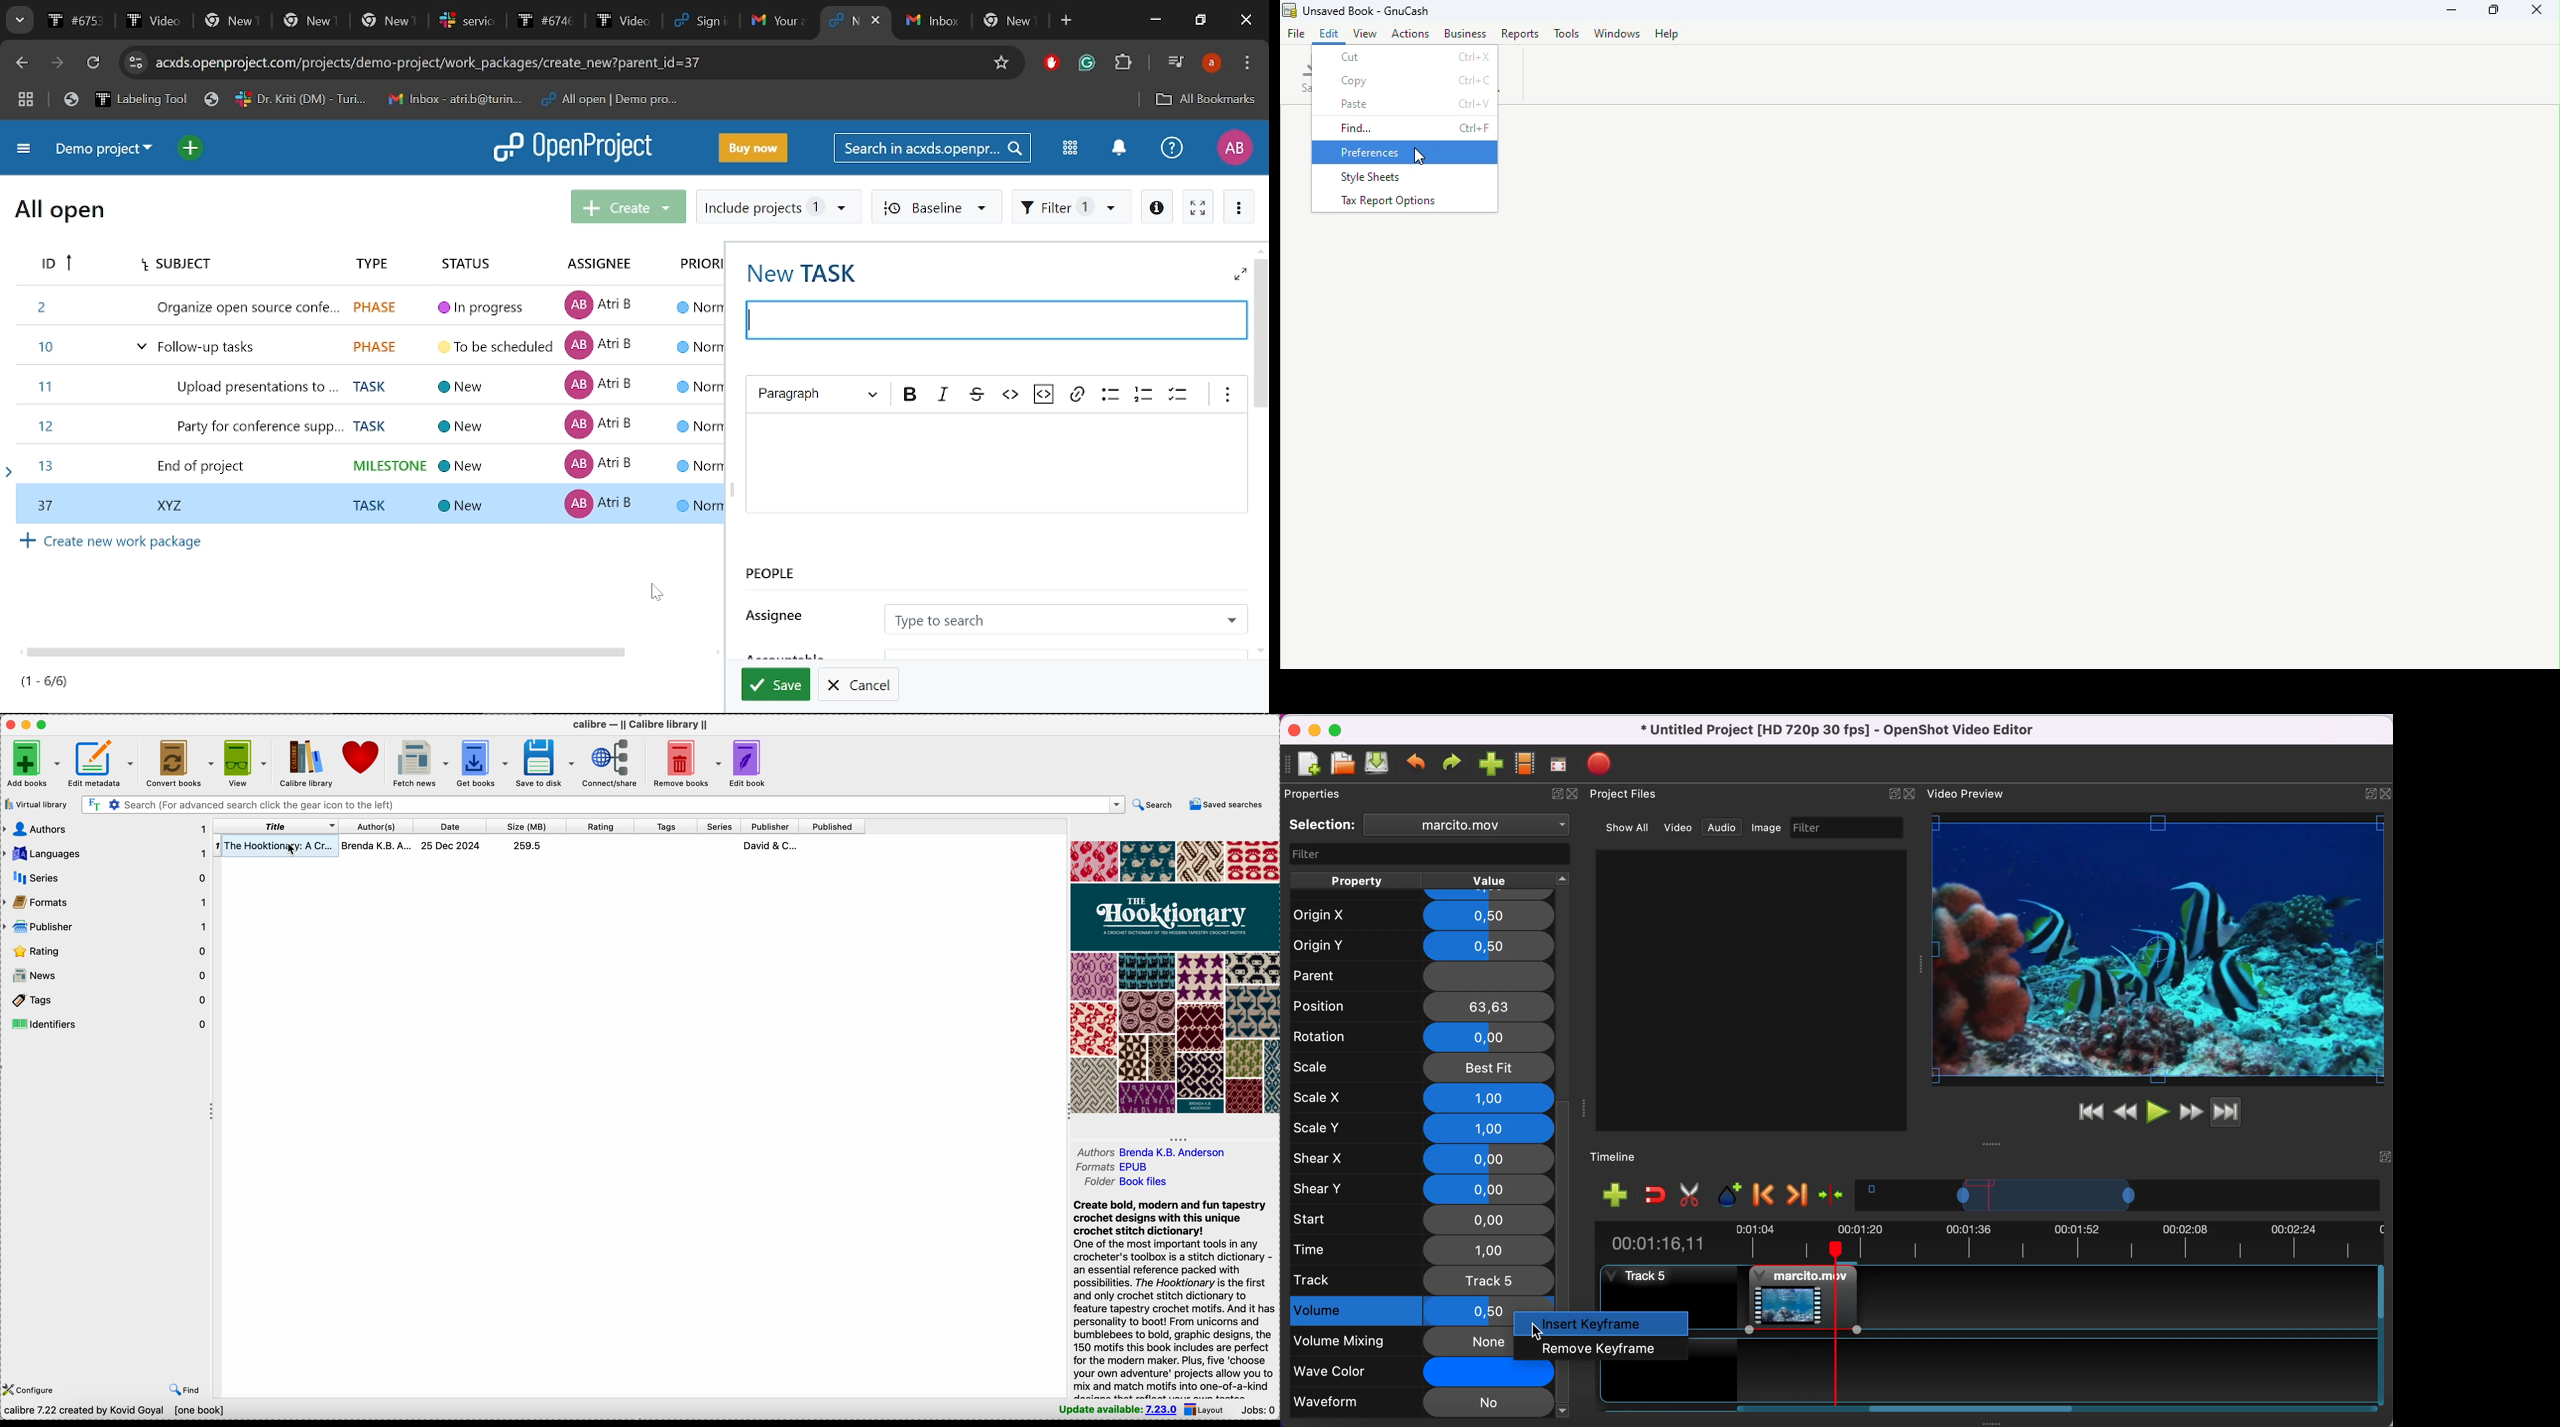 The image size is (2576, 1428). What do you see at coordinates (696, 265) in the screenshot?
I see `Priority` at bounding box center [696, 265].